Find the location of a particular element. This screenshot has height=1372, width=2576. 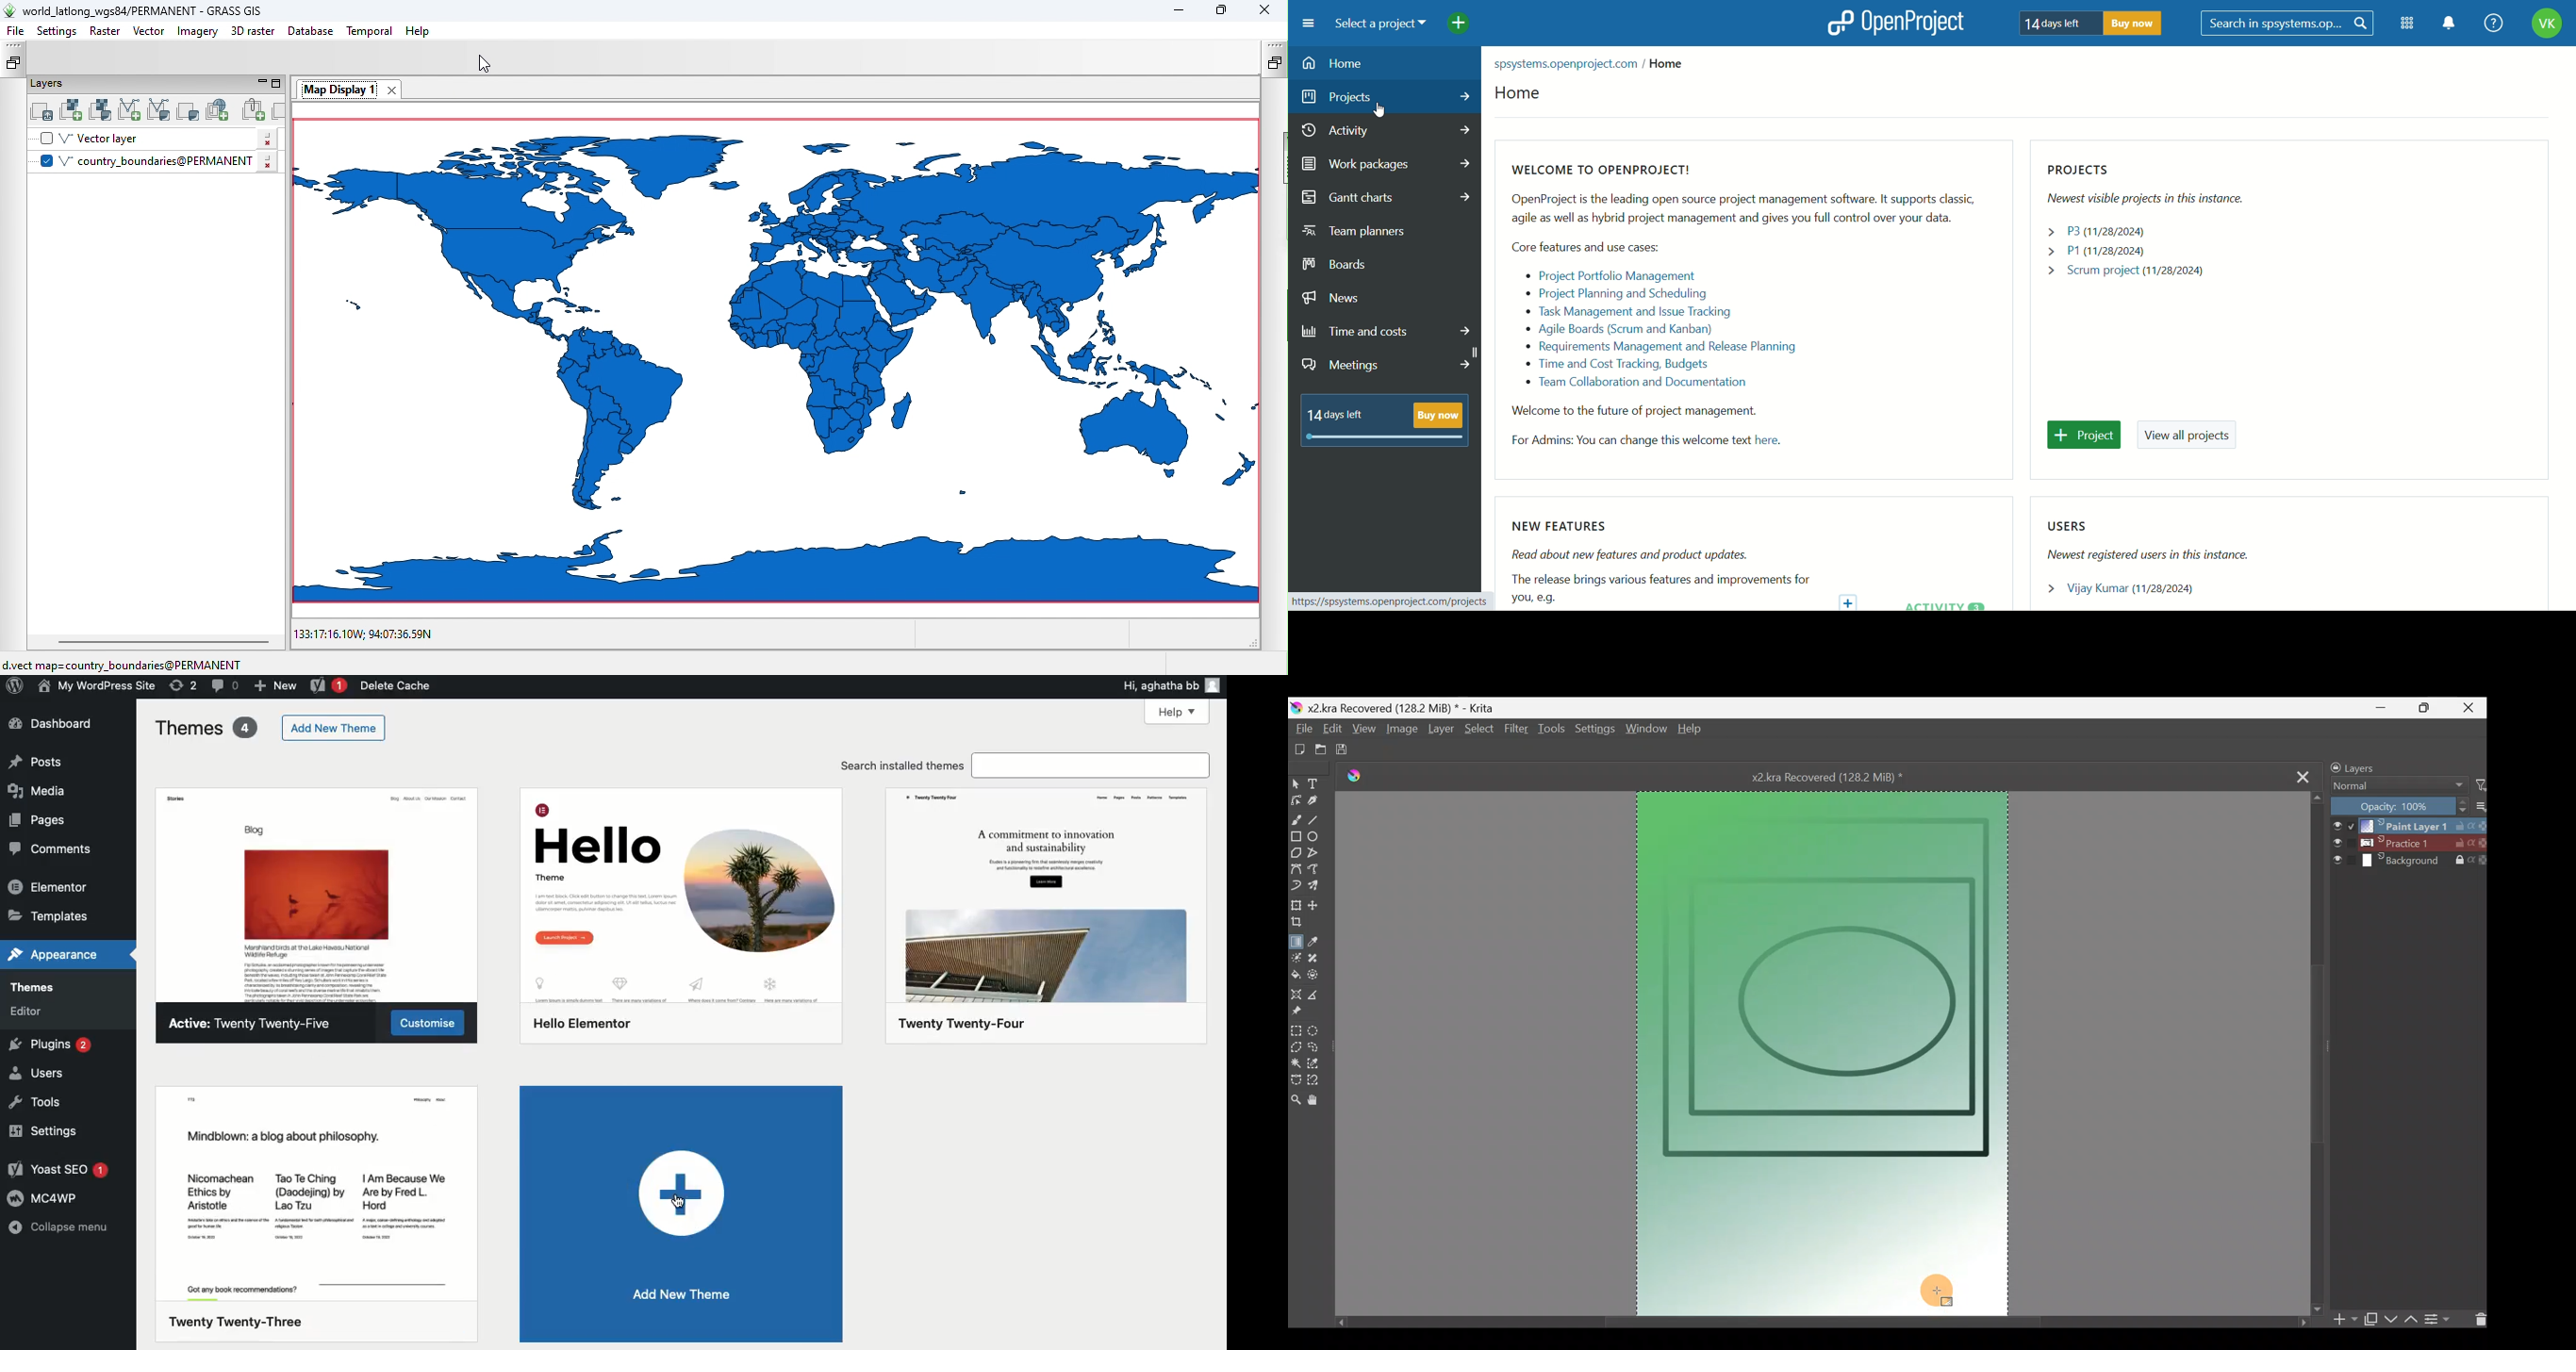

Yoast is located at coordinates (56, 1169).